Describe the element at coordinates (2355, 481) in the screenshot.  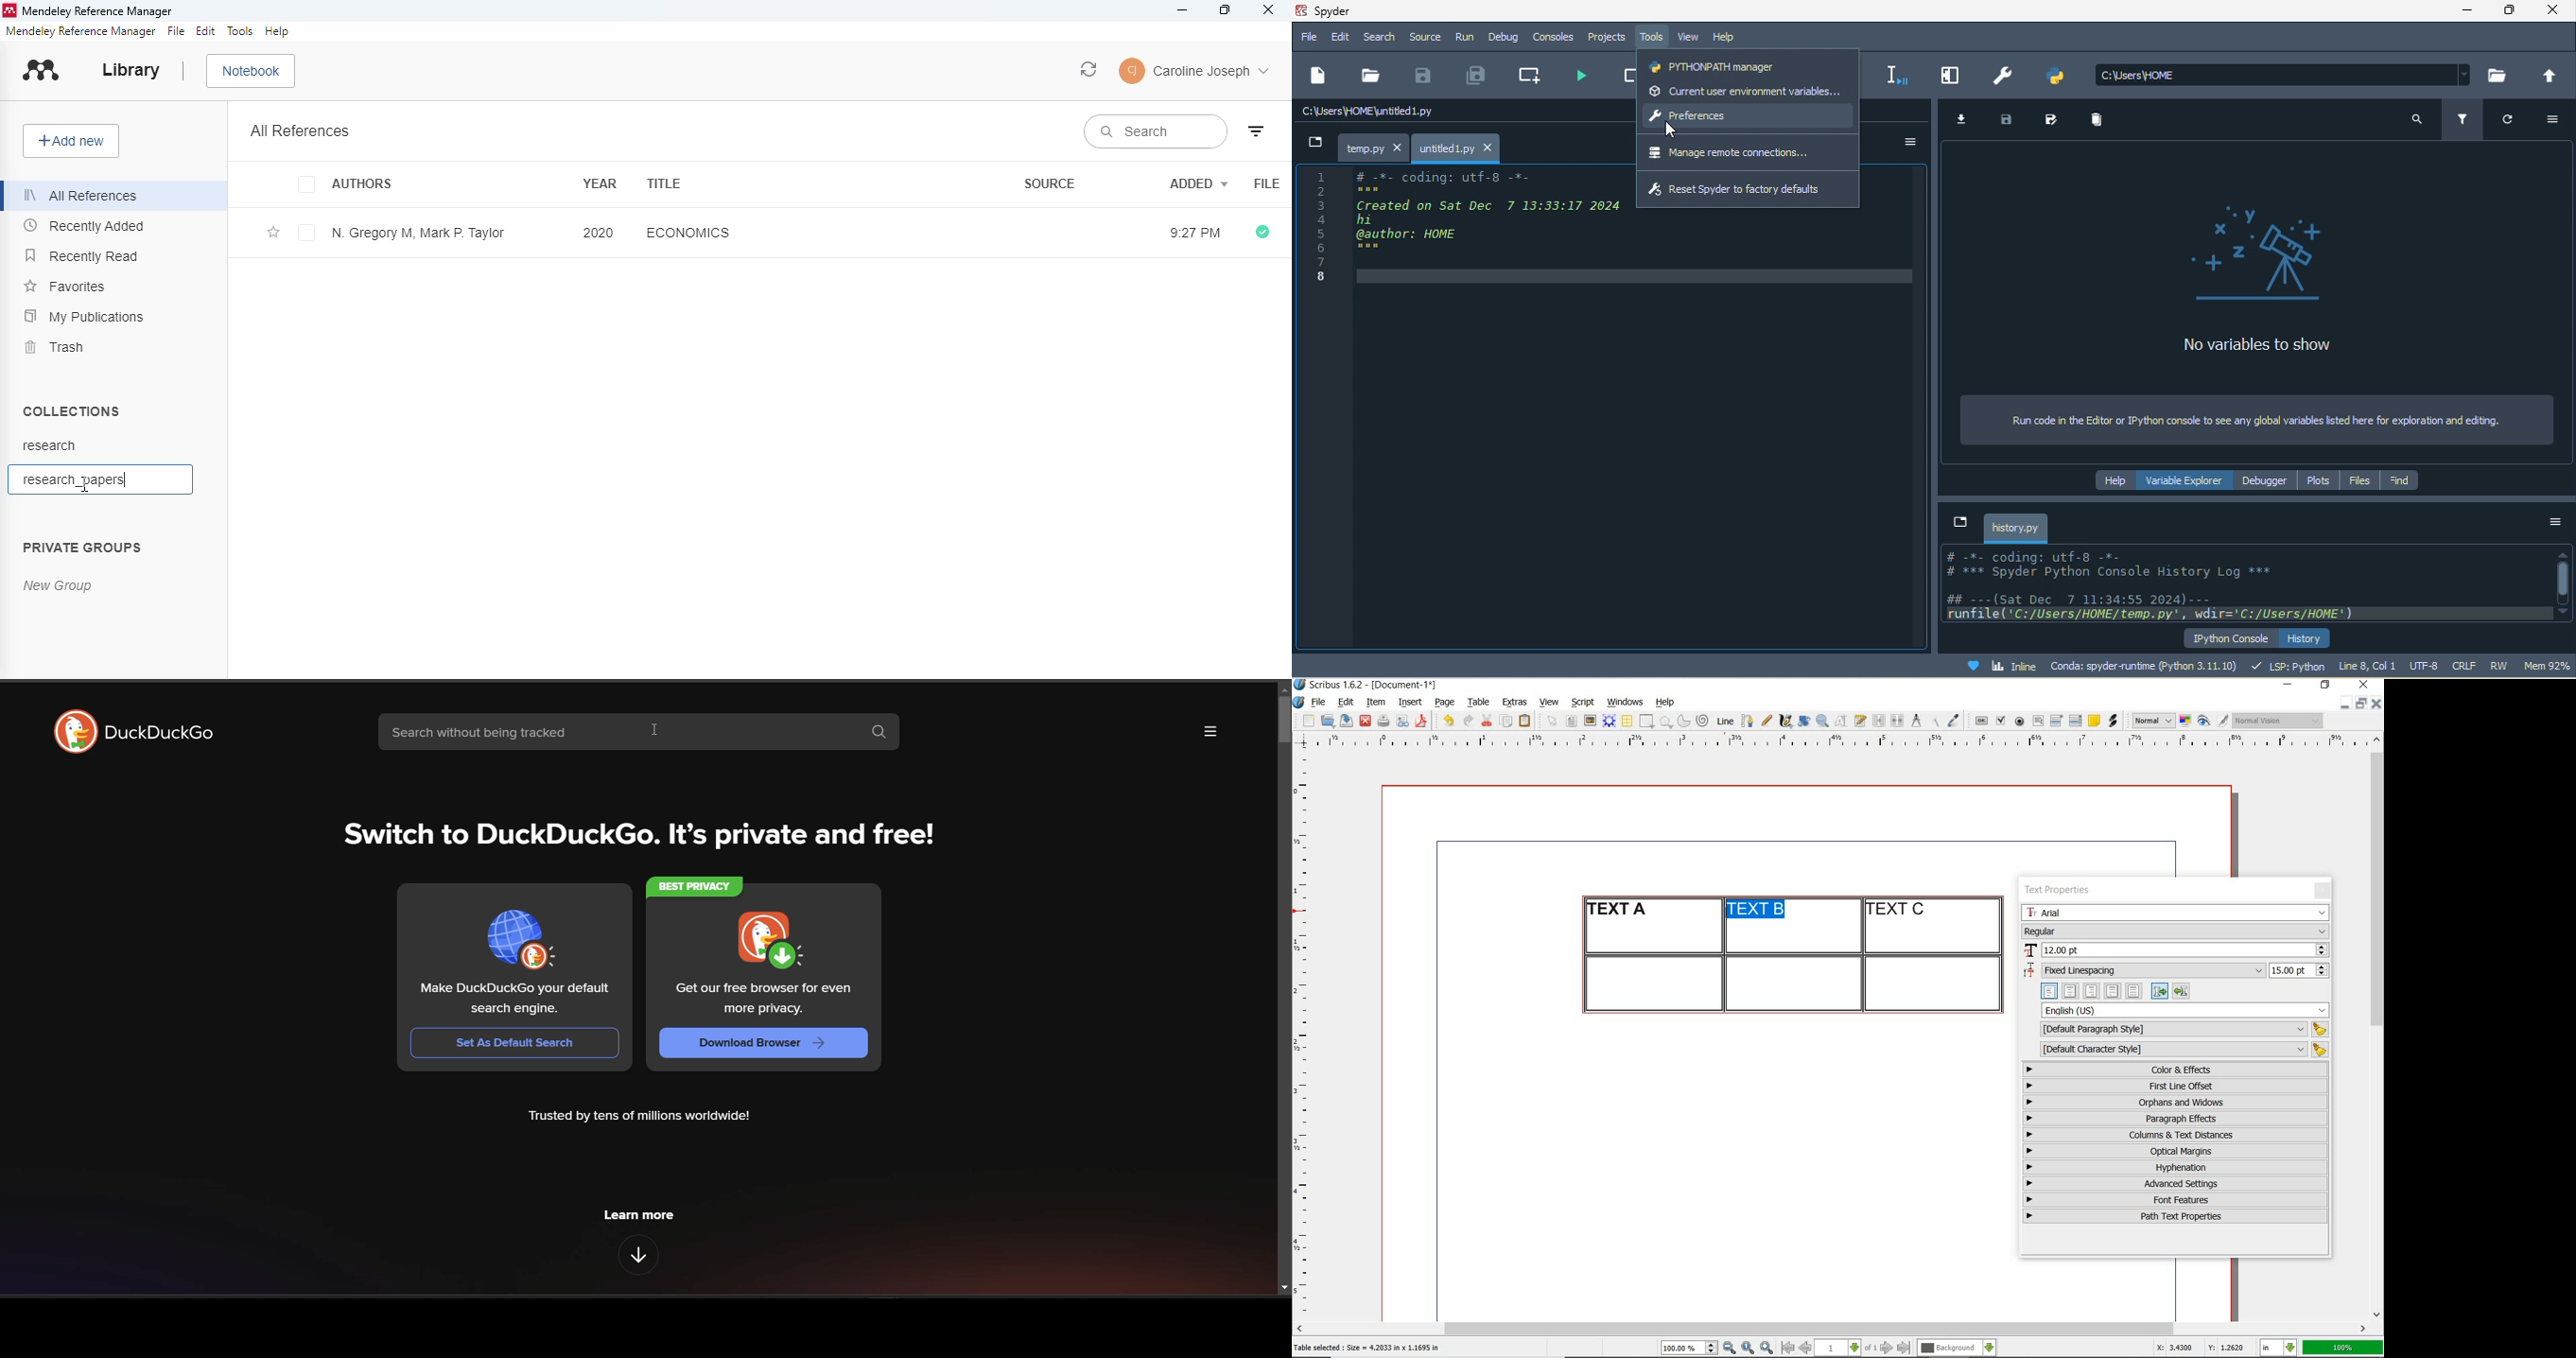
I see `files` at that location.